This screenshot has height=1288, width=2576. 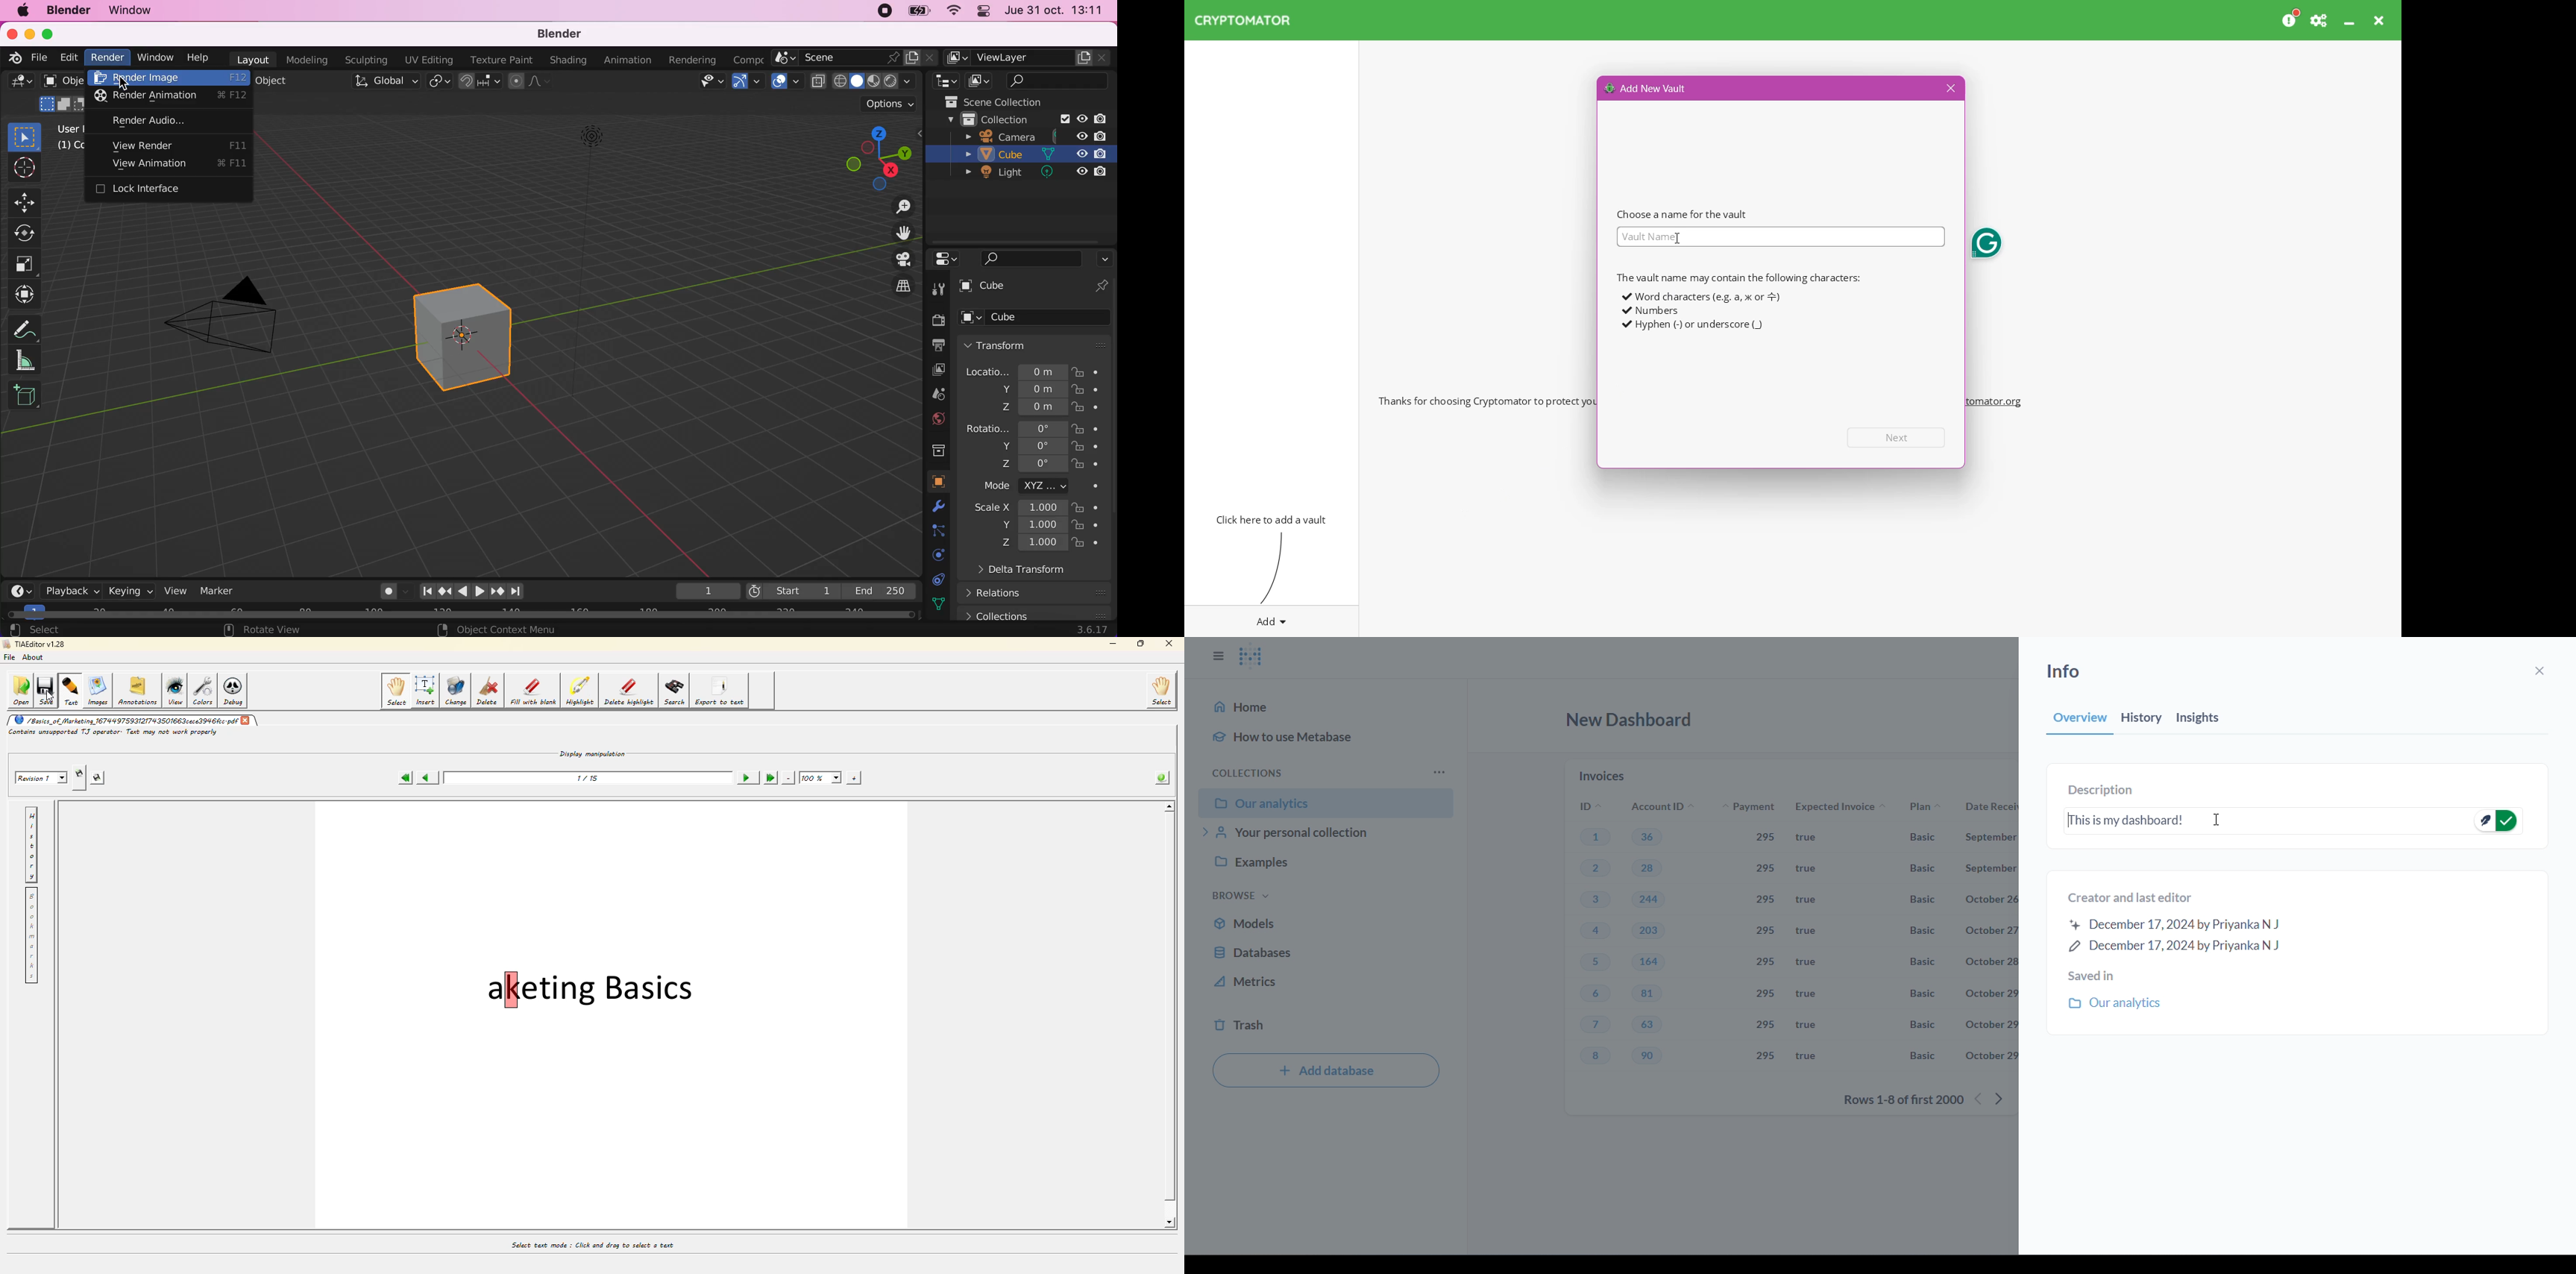 I want to click on Show gizmo, so click(x=749, y=84).